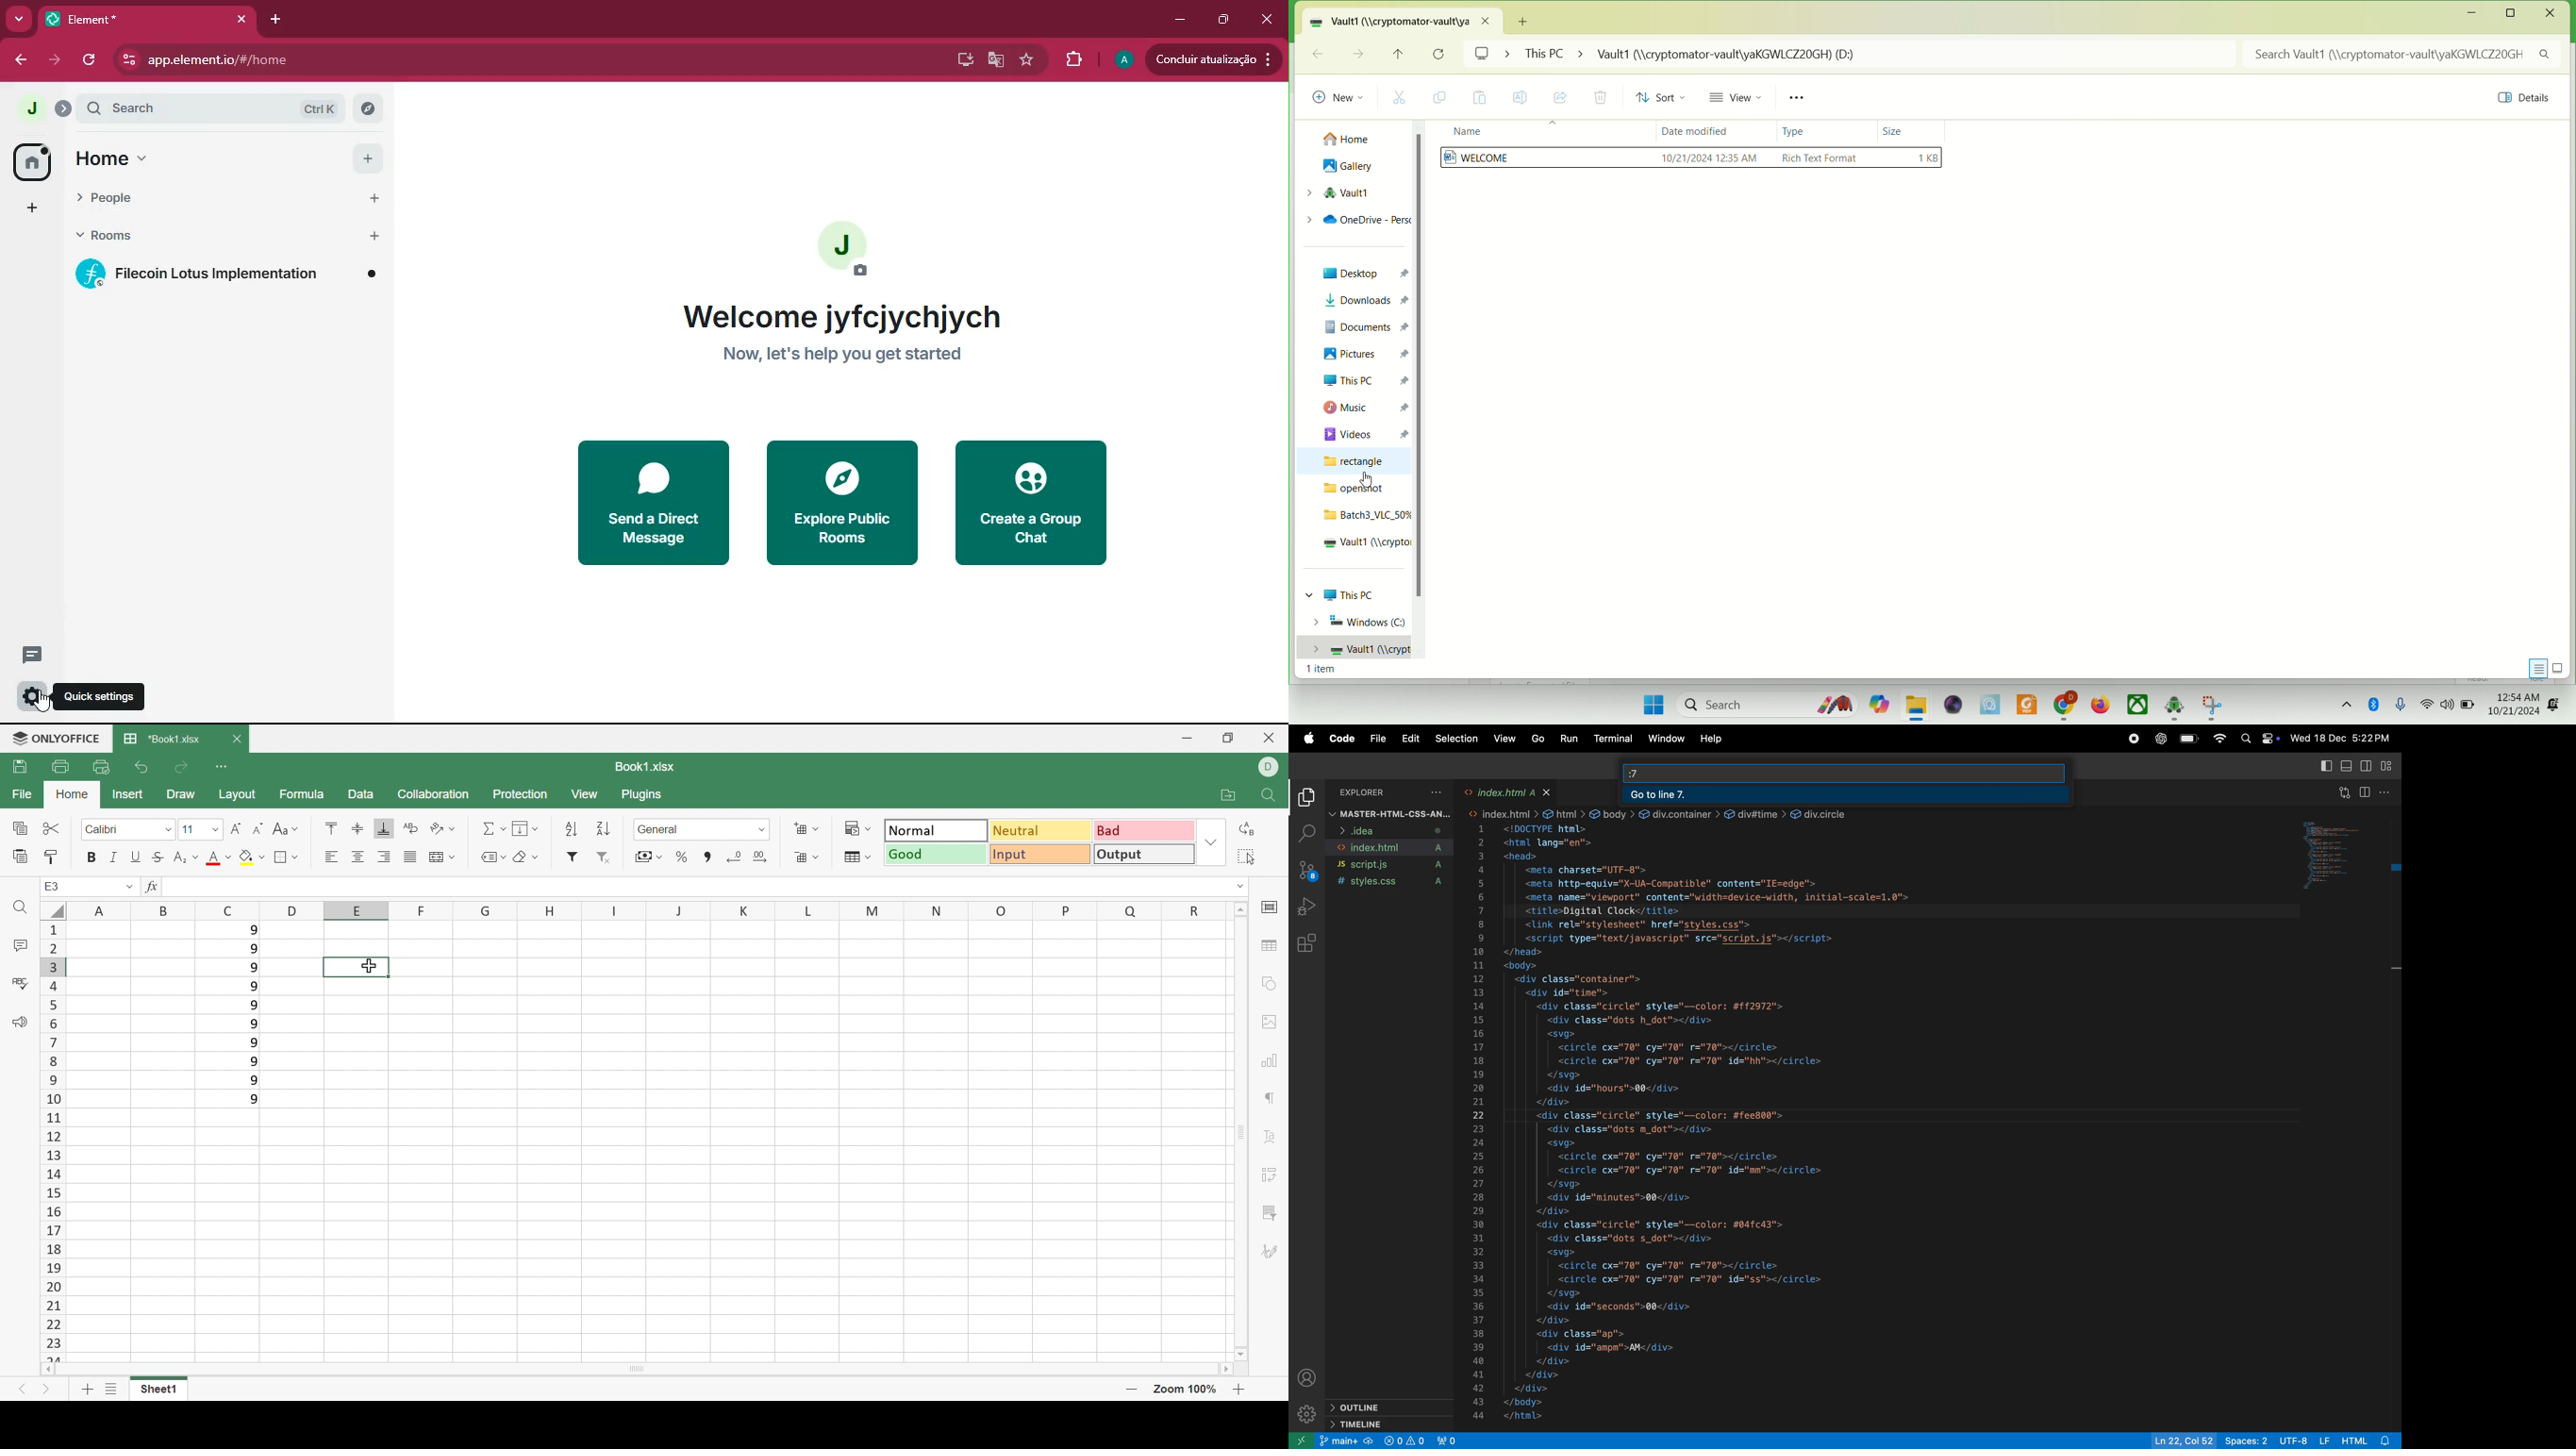 Image resolution: width=2576 pixels, height=1456 pixels. I want to click on Italic, so click(117, 858).